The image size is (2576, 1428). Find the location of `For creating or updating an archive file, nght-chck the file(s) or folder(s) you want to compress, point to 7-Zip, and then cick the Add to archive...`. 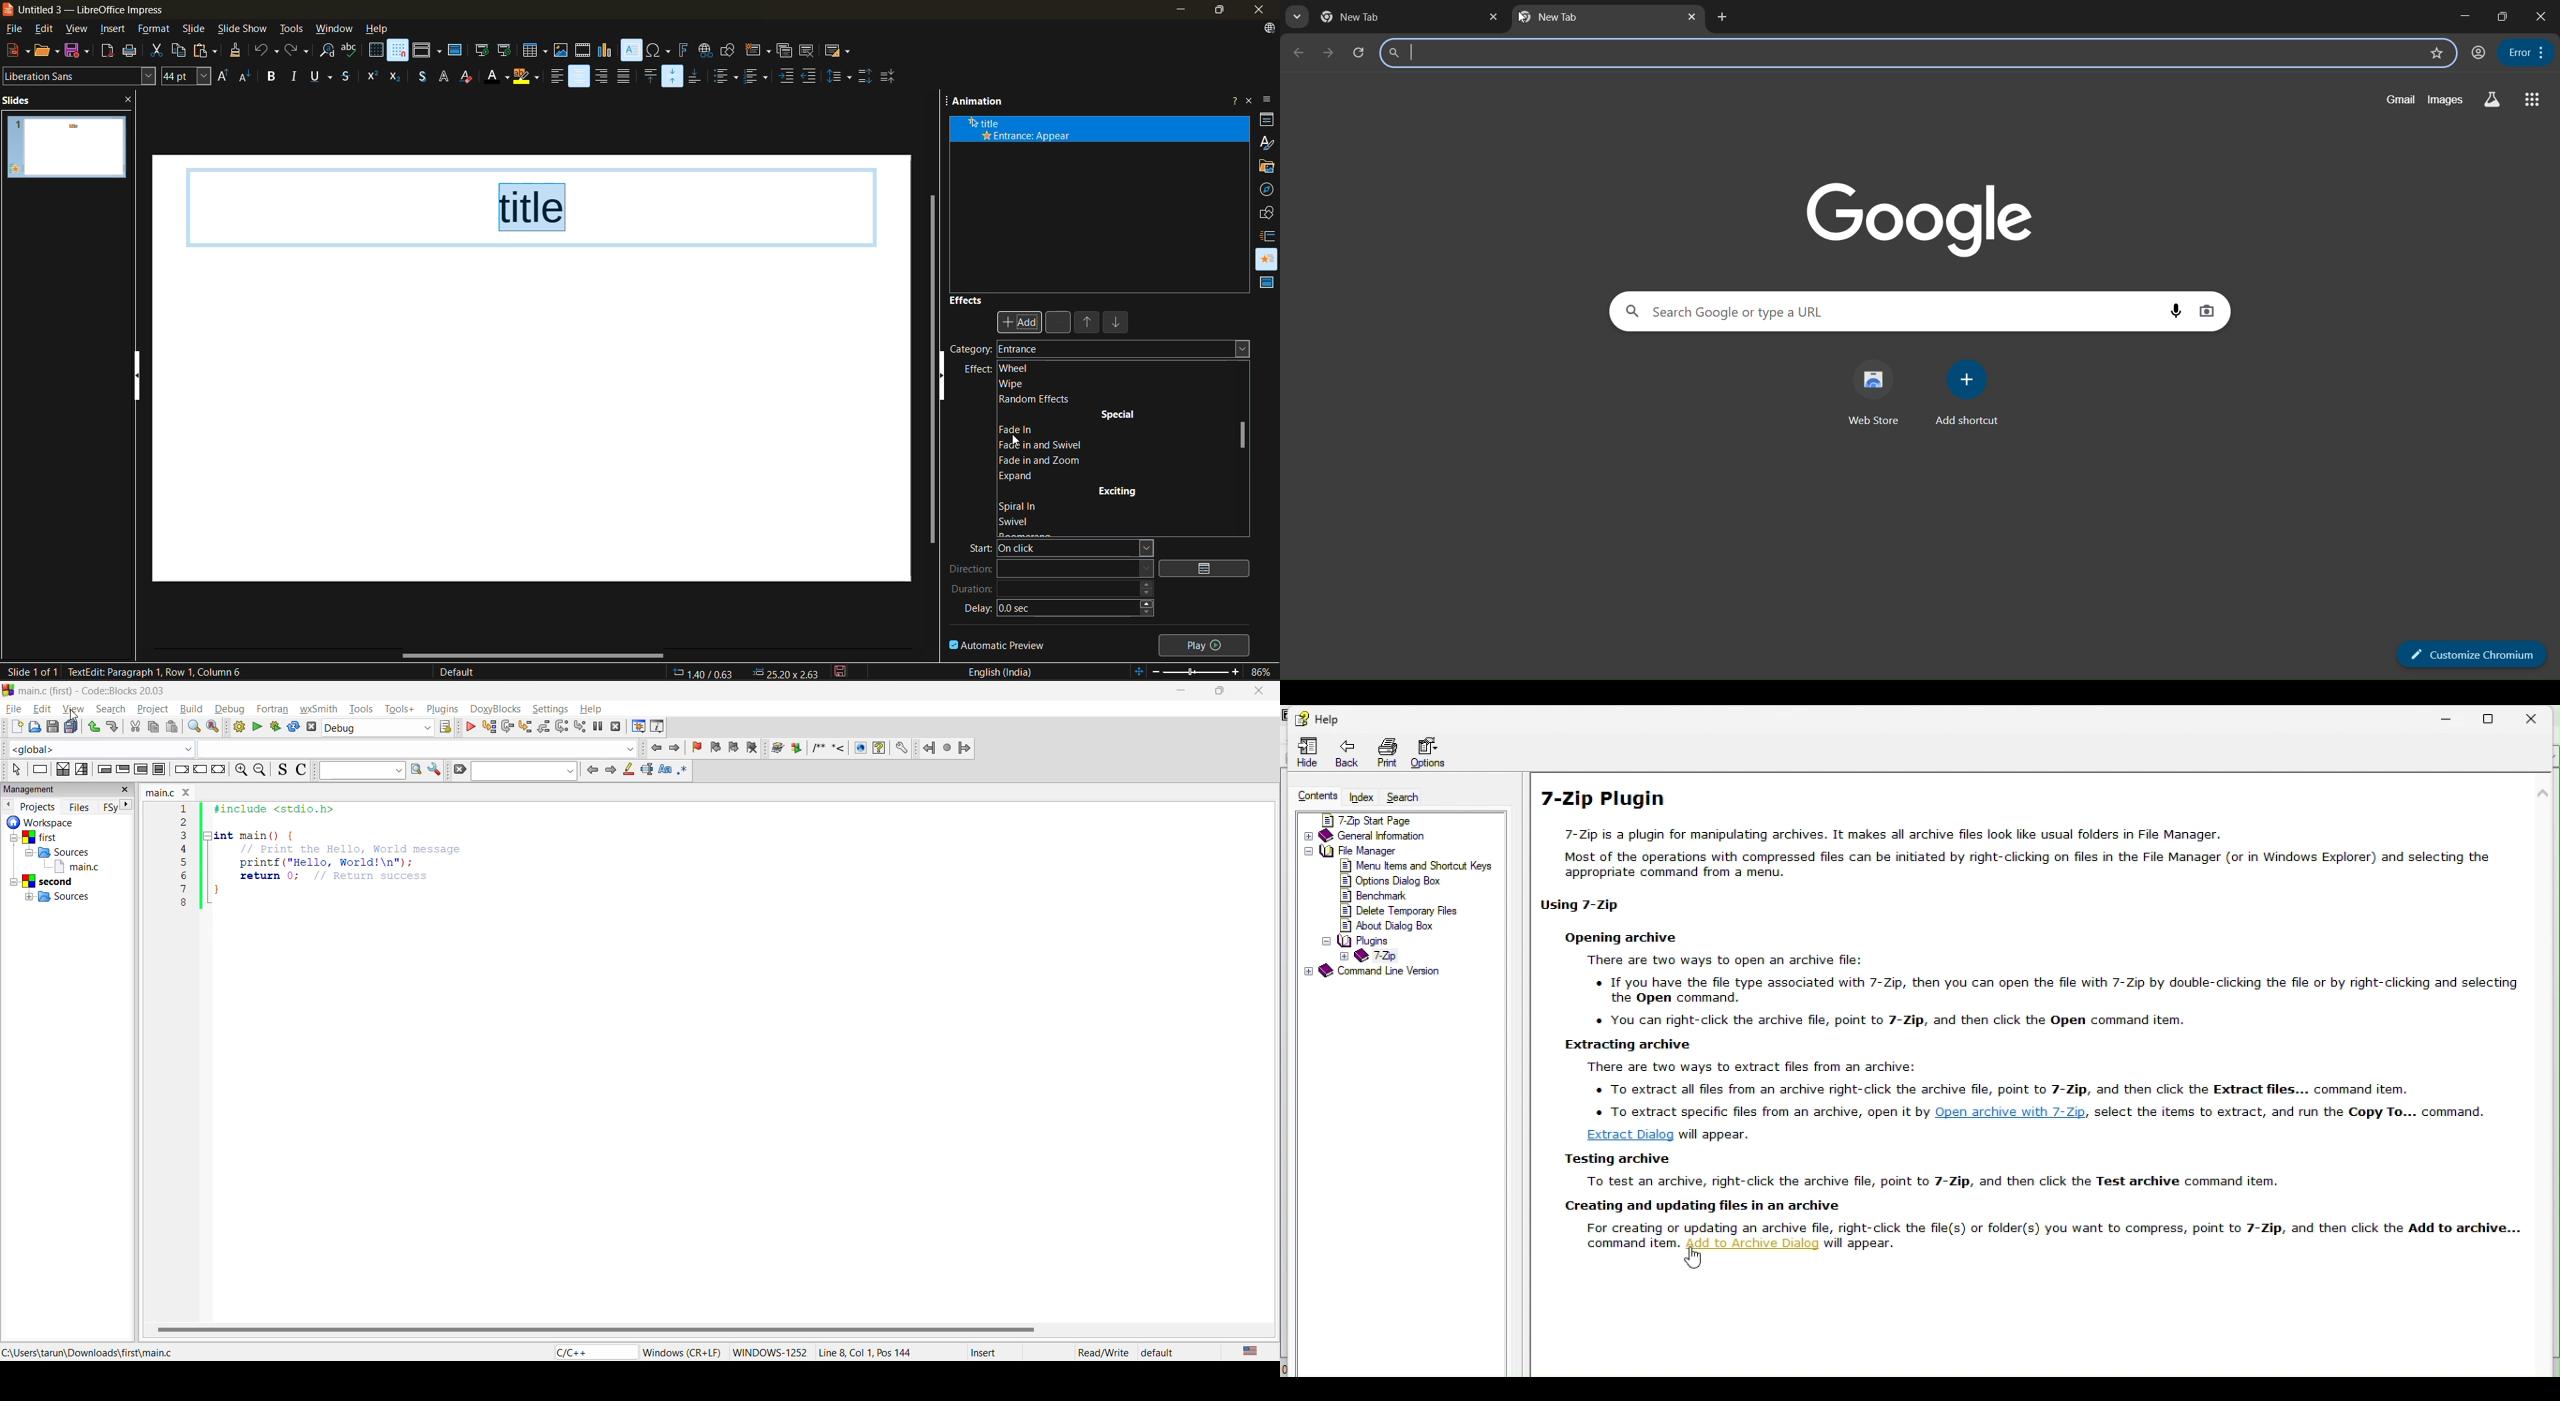

For creating or updating an archive file, nght-chck the file(s) or folder(s) you want to compress, point to 7-Zip, and then cick the Add to archive... is located at coordinates (2055, 1227).